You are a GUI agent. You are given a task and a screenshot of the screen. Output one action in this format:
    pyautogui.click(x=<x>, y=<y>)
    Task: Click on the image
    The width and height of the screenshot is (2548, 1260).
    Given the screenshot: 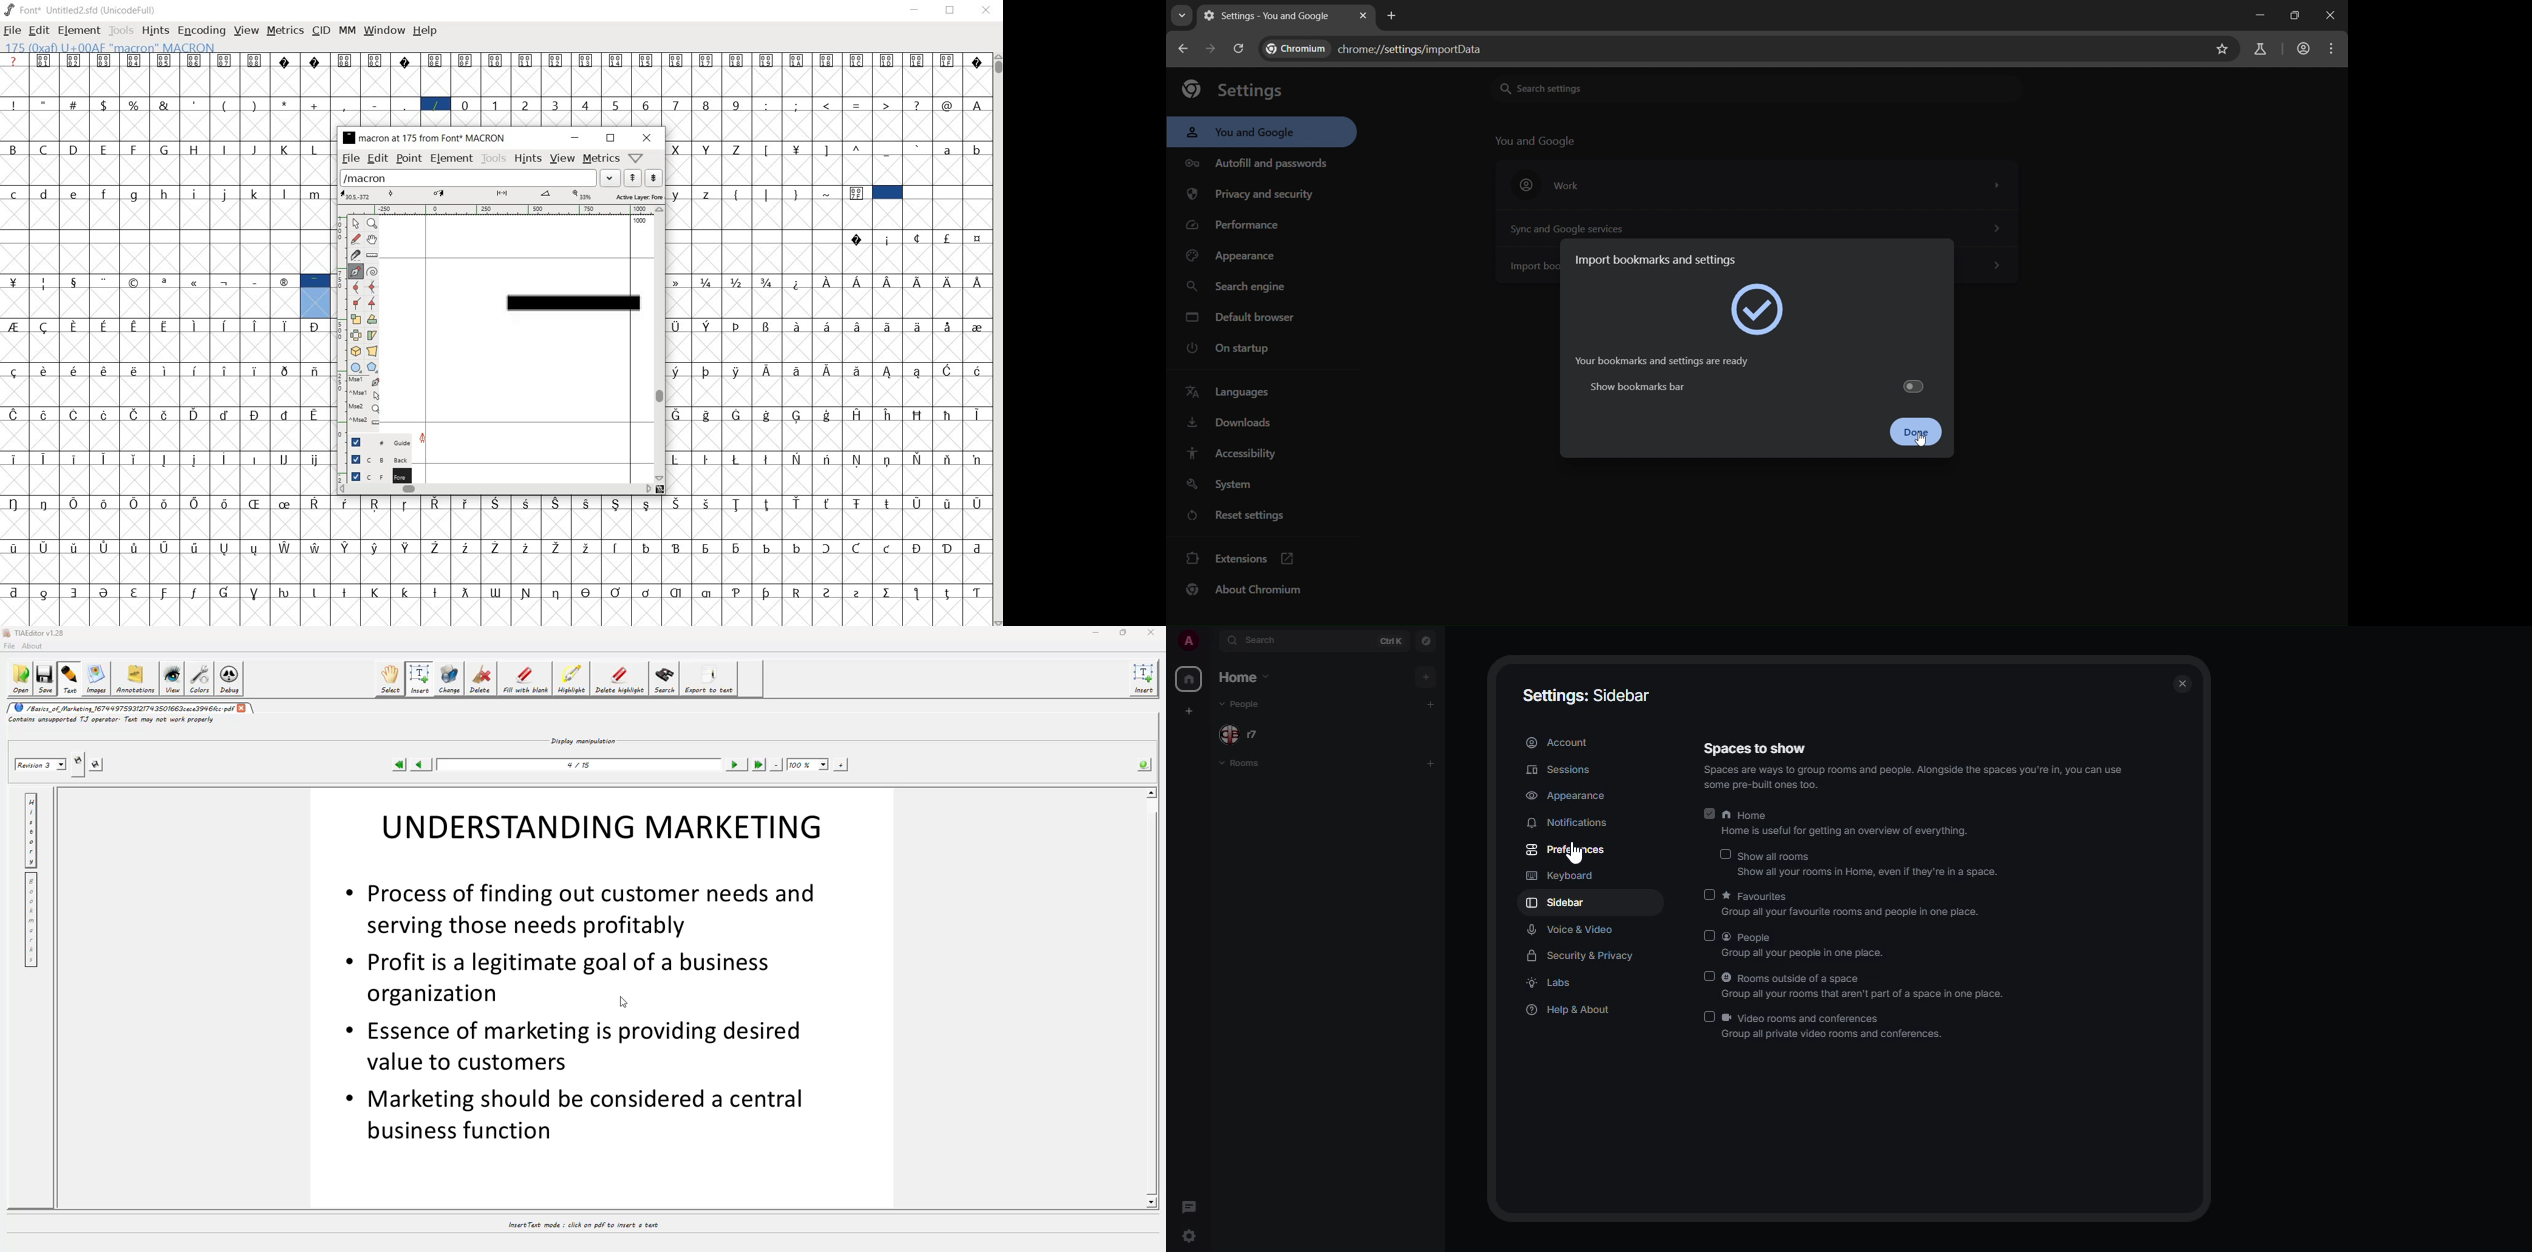 What is the action you would take?
    pyautogui.click(x=1760, y=309)
    